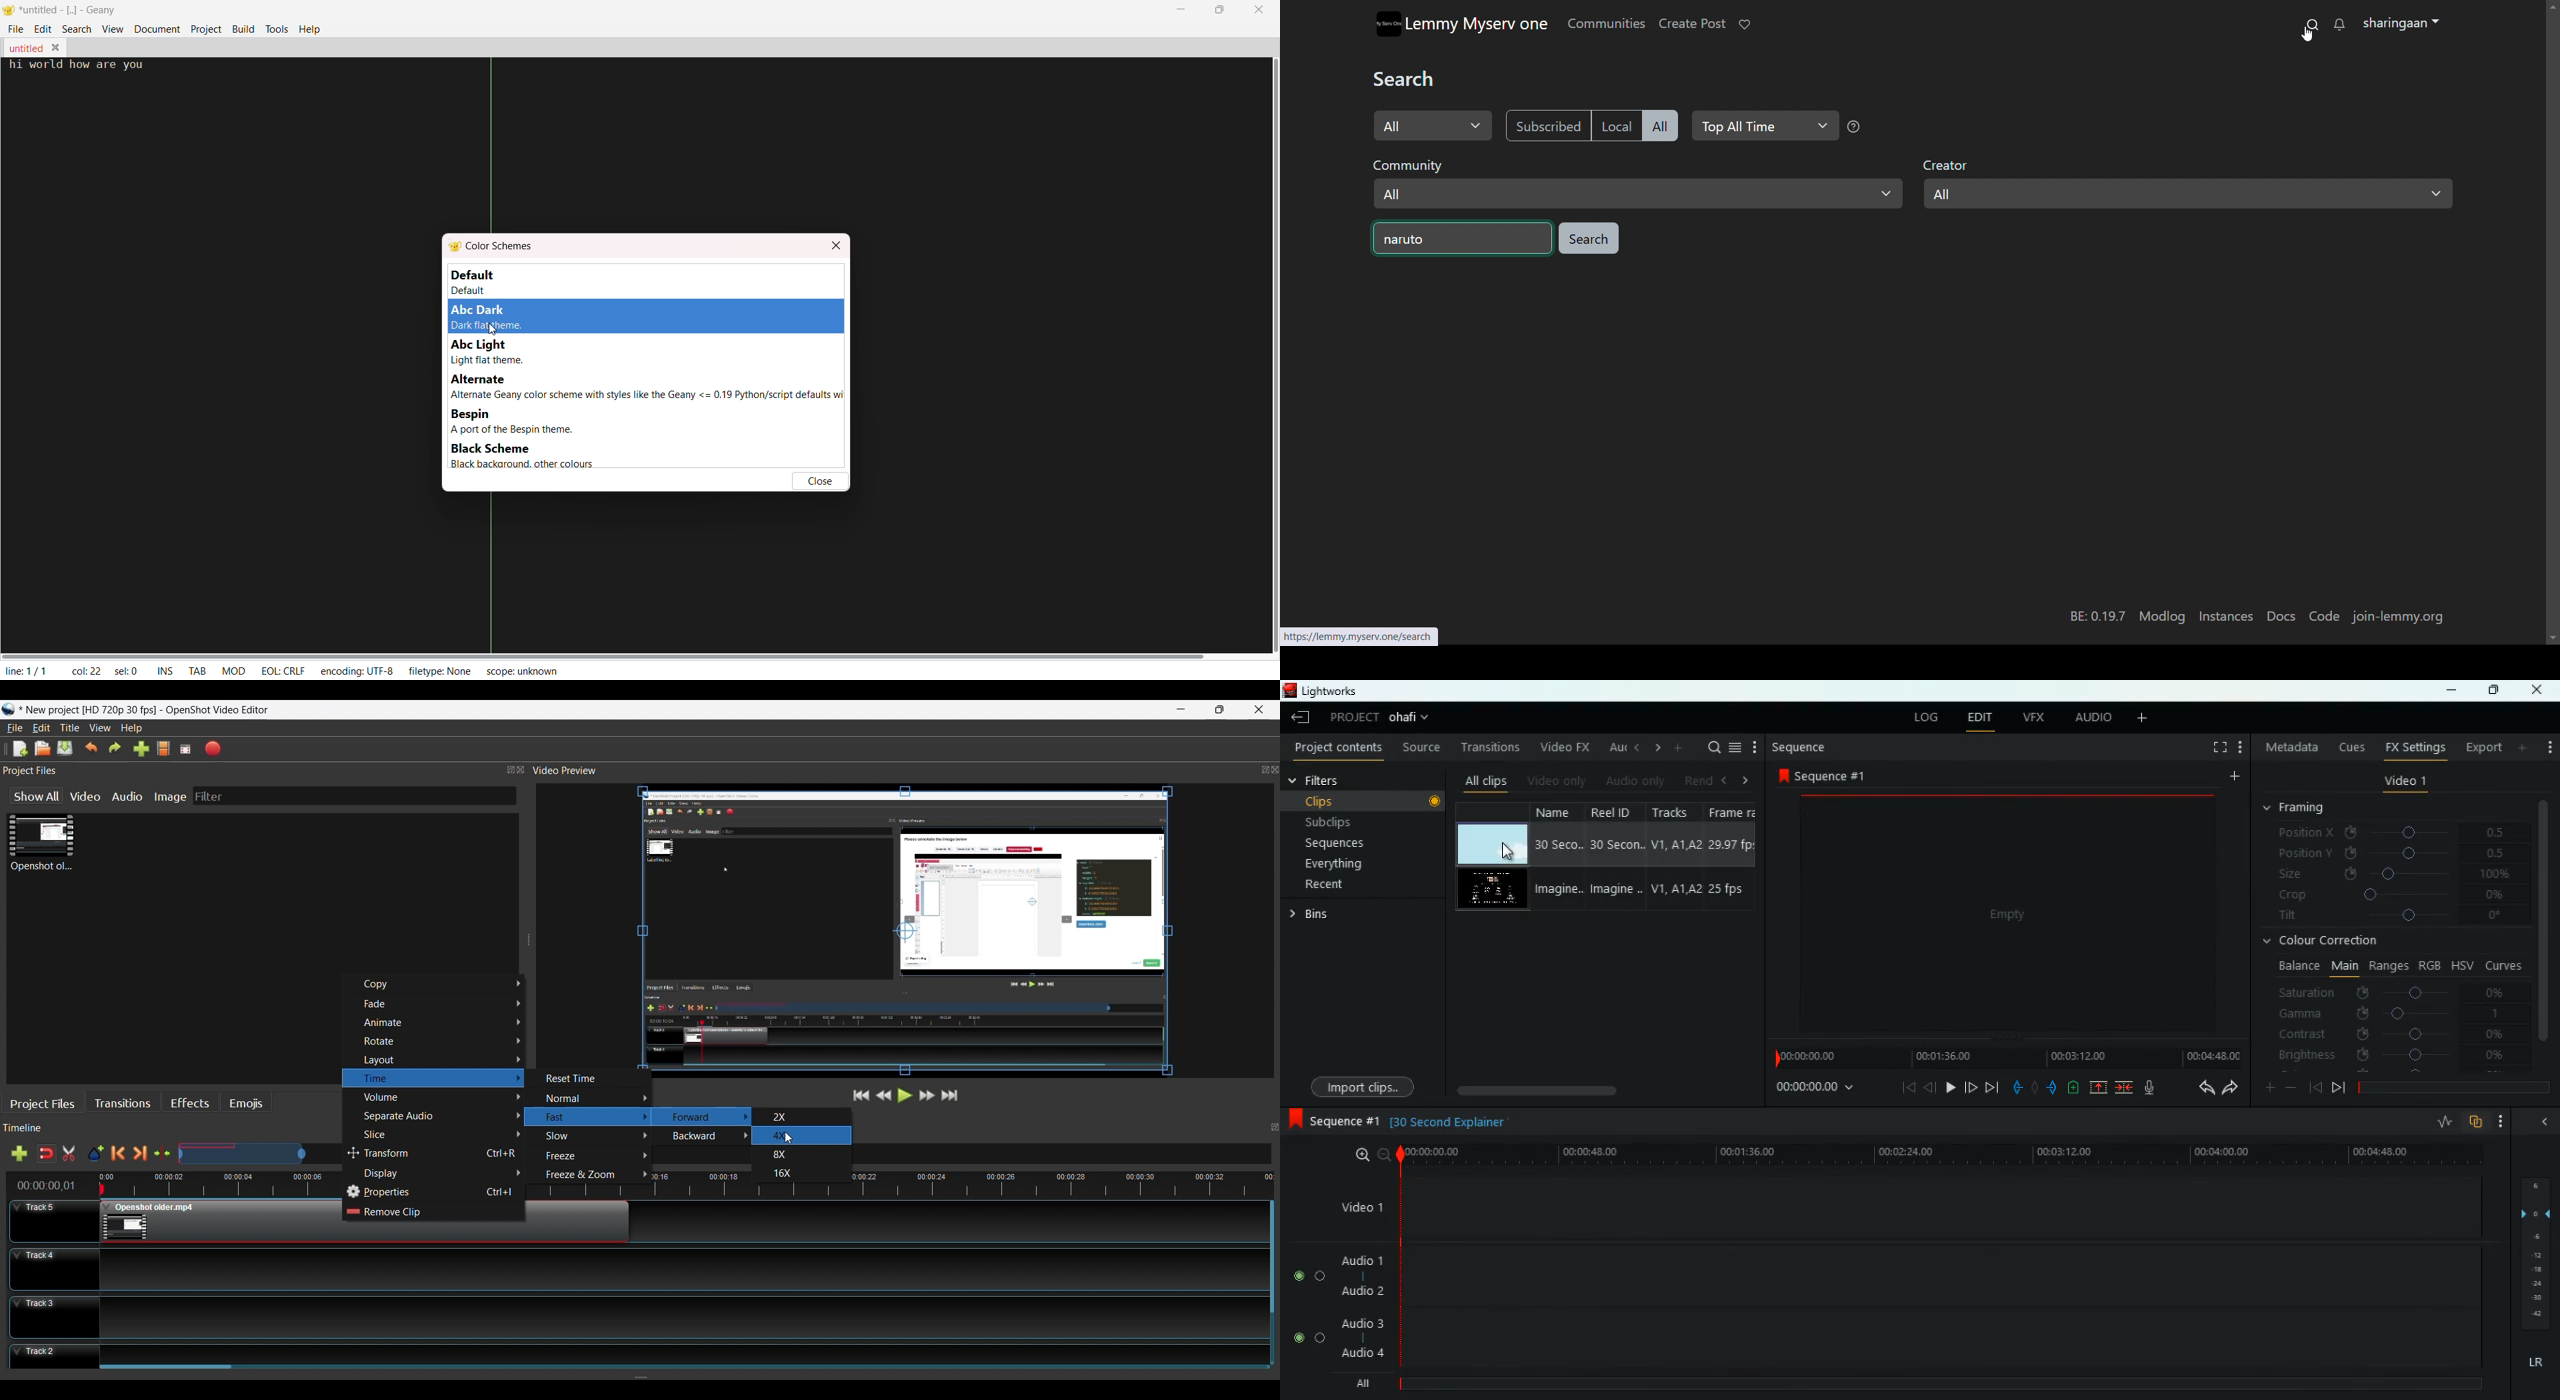 This screenshot has height=1400, width=2576. What do you see at coordinates (2551, 93) in the screenshot?
I see `scrollbar` at bounding box center [2551, 93].